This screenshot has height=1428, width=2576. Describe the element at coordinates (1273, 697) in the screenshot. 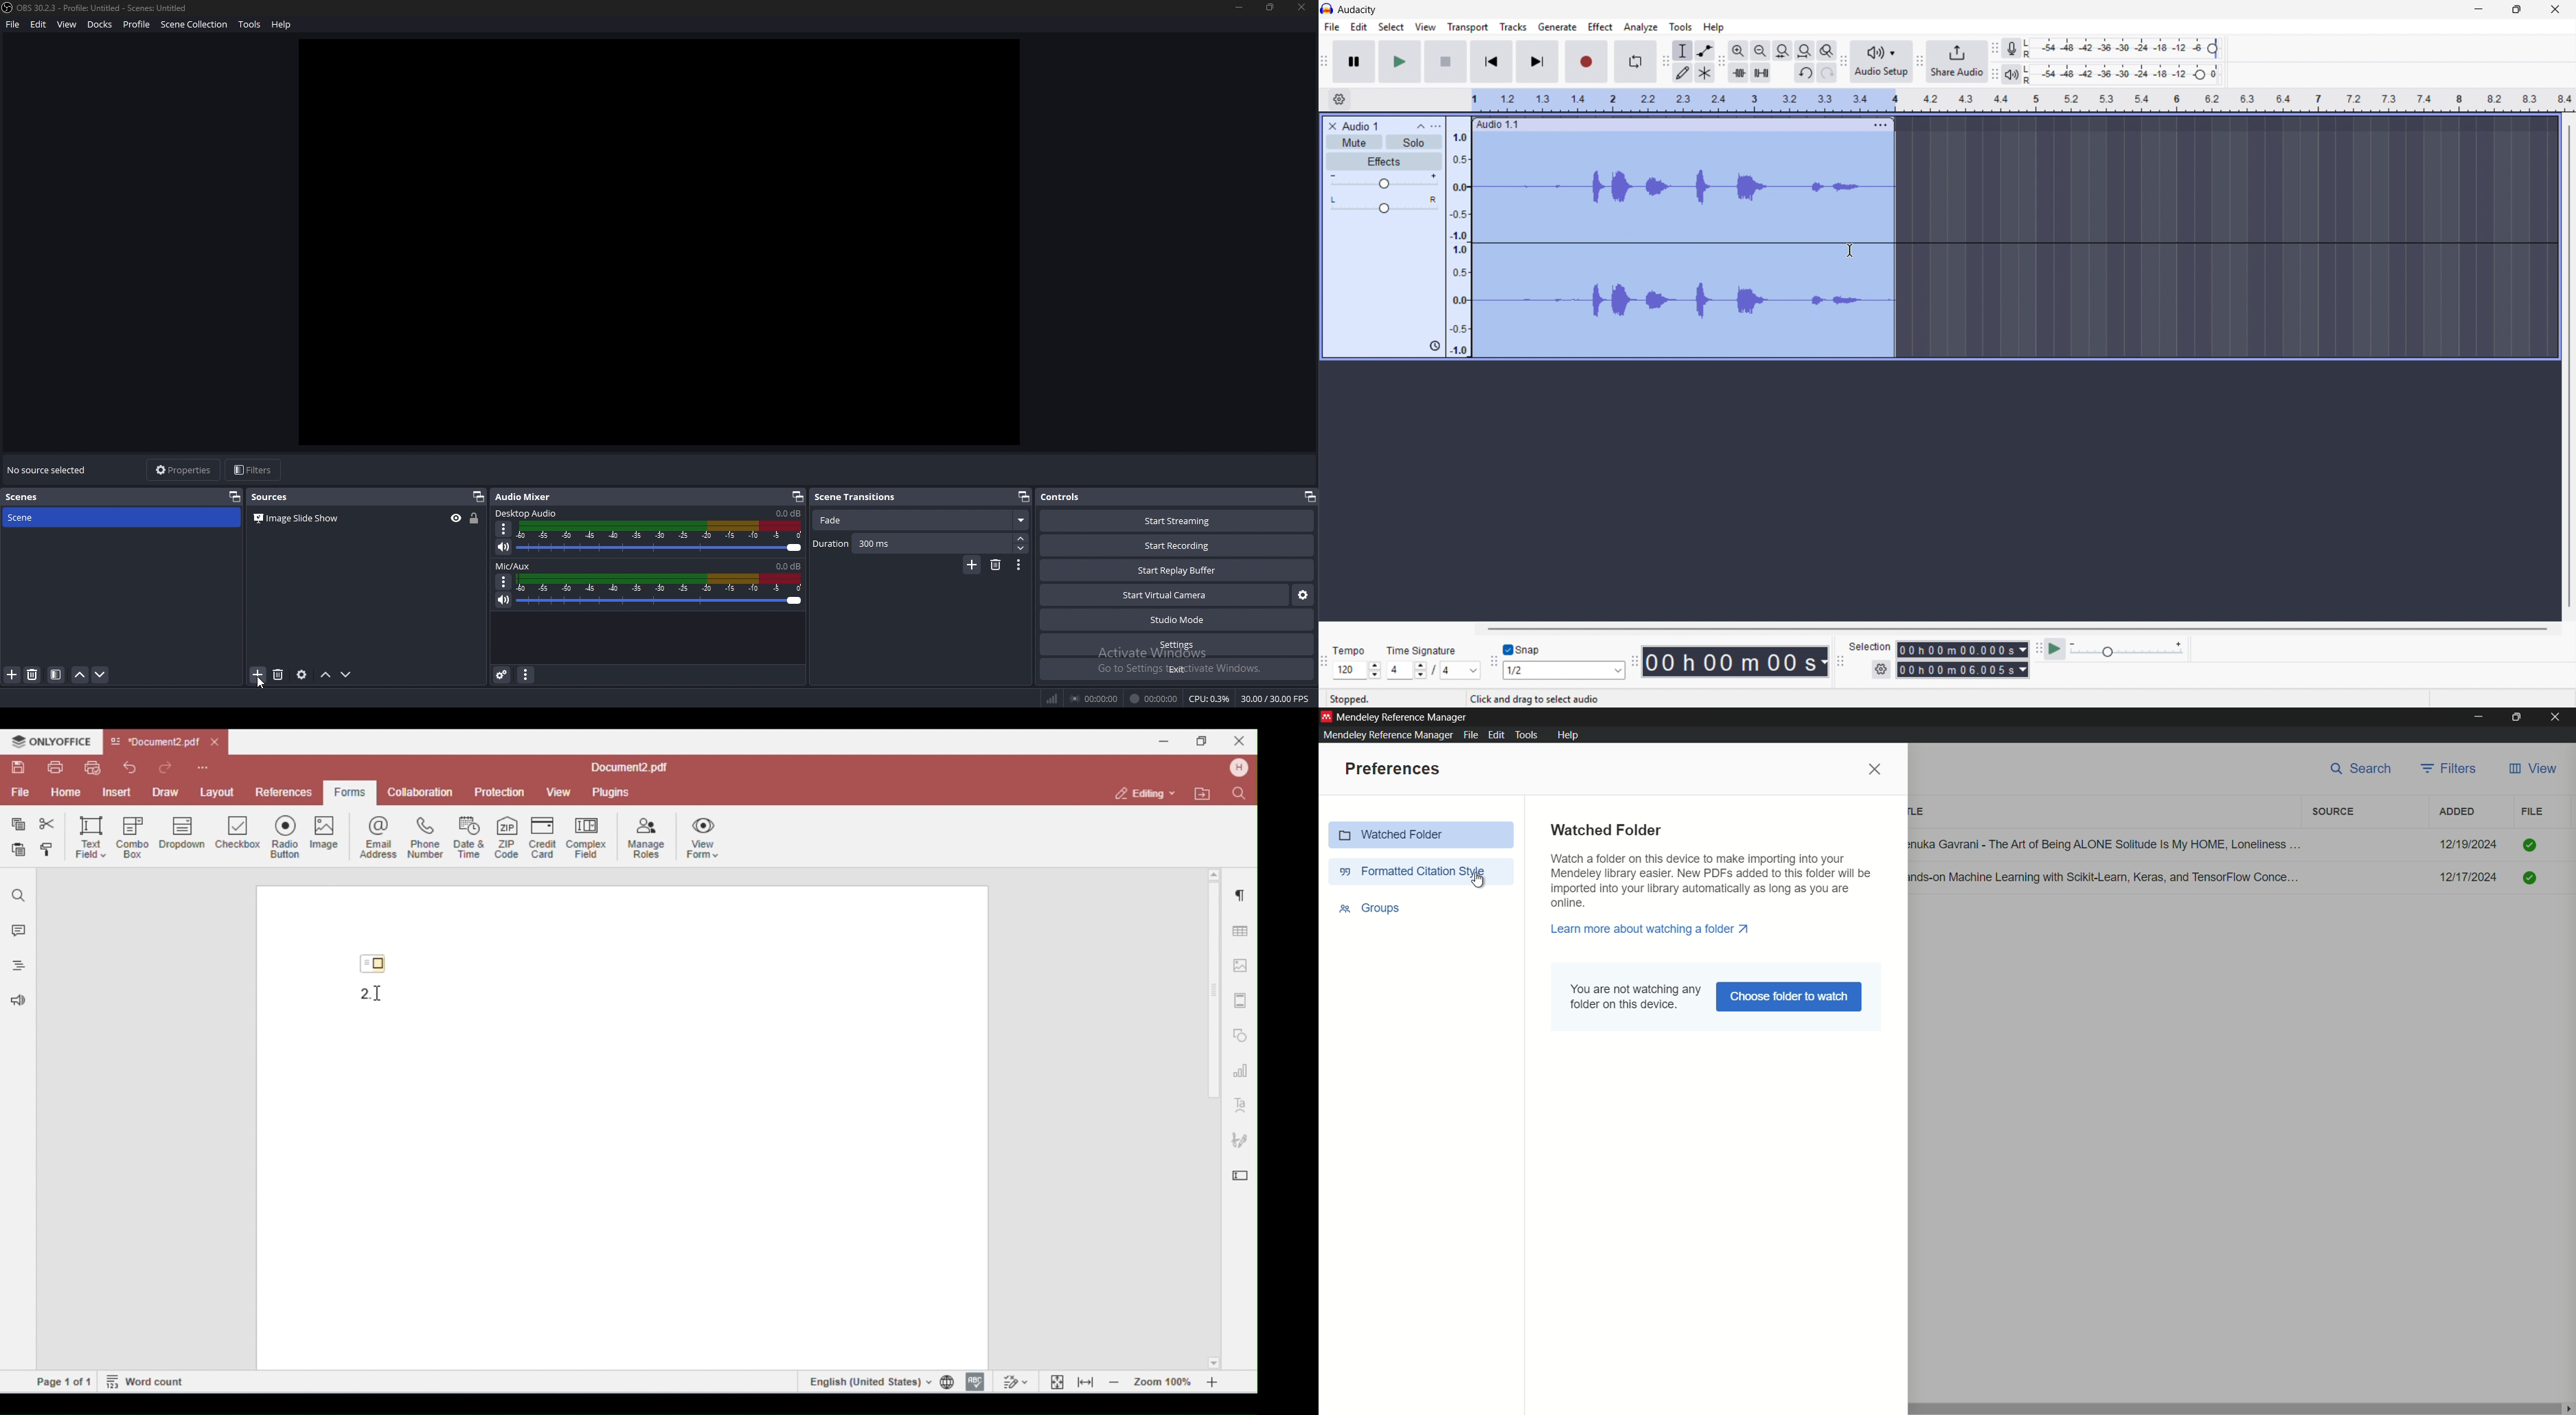

I see `fps` at that location.